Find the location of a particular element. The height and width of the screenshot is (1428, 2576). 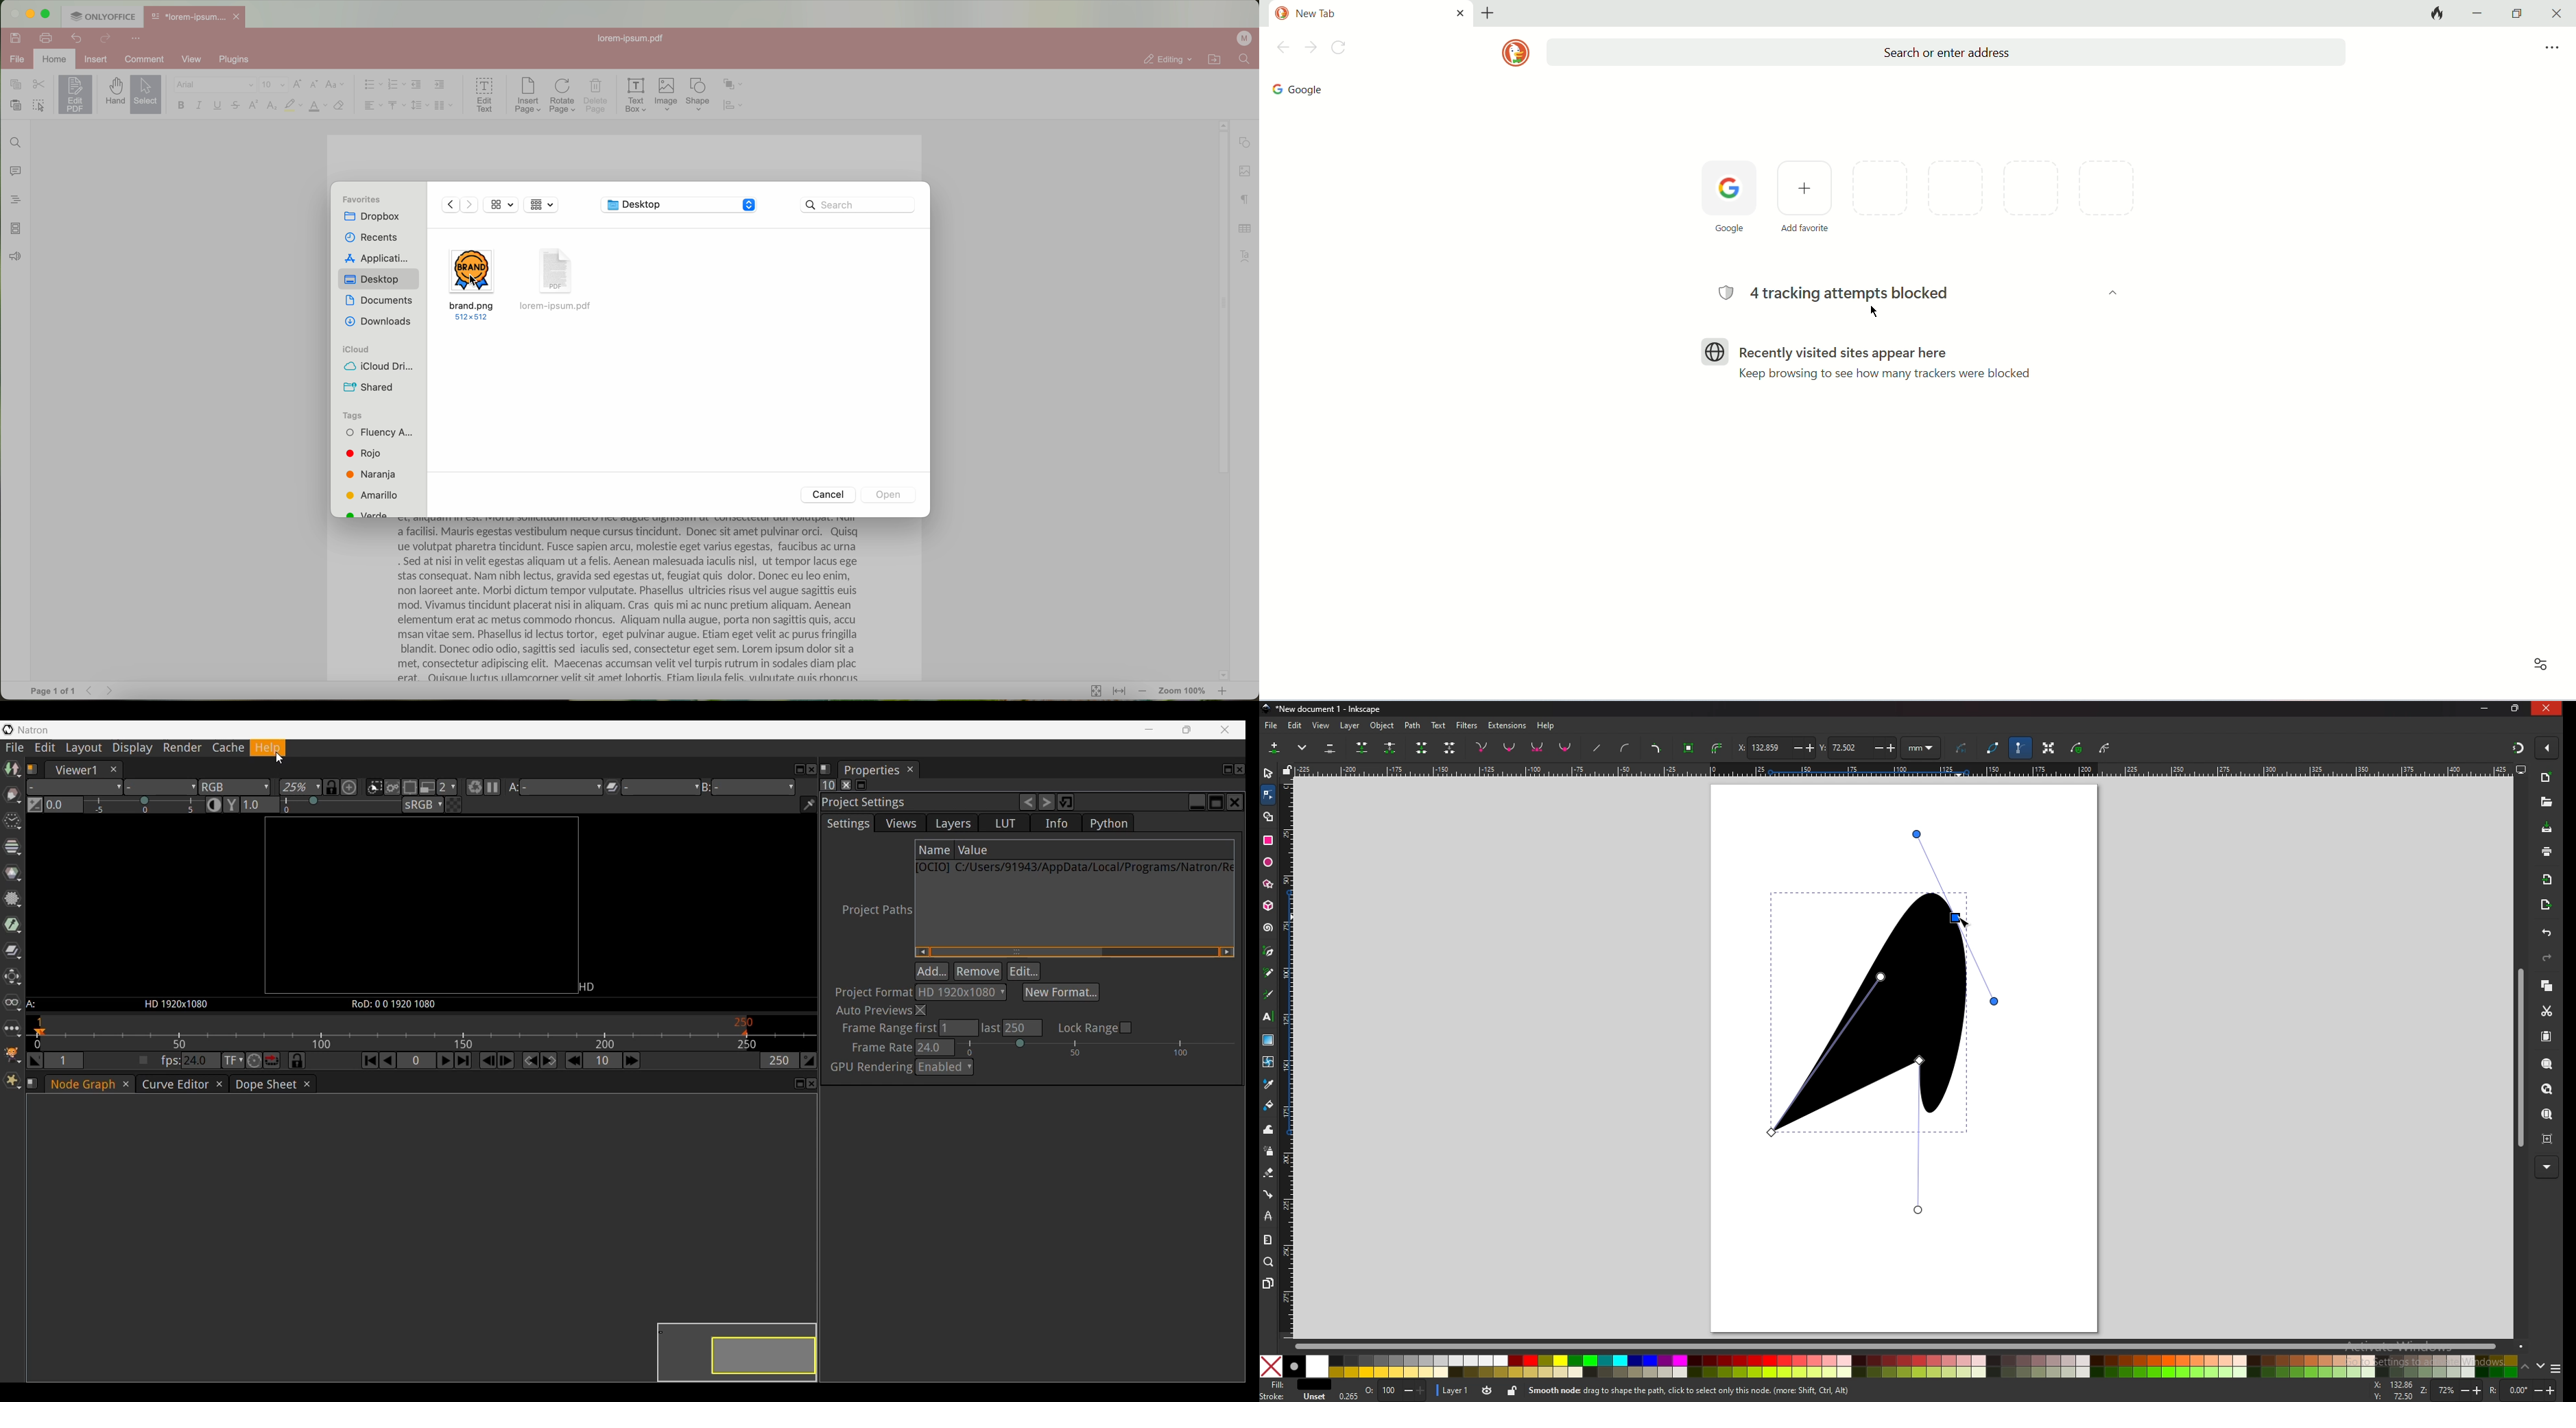

insert columns is located at coordinates (445, 106).